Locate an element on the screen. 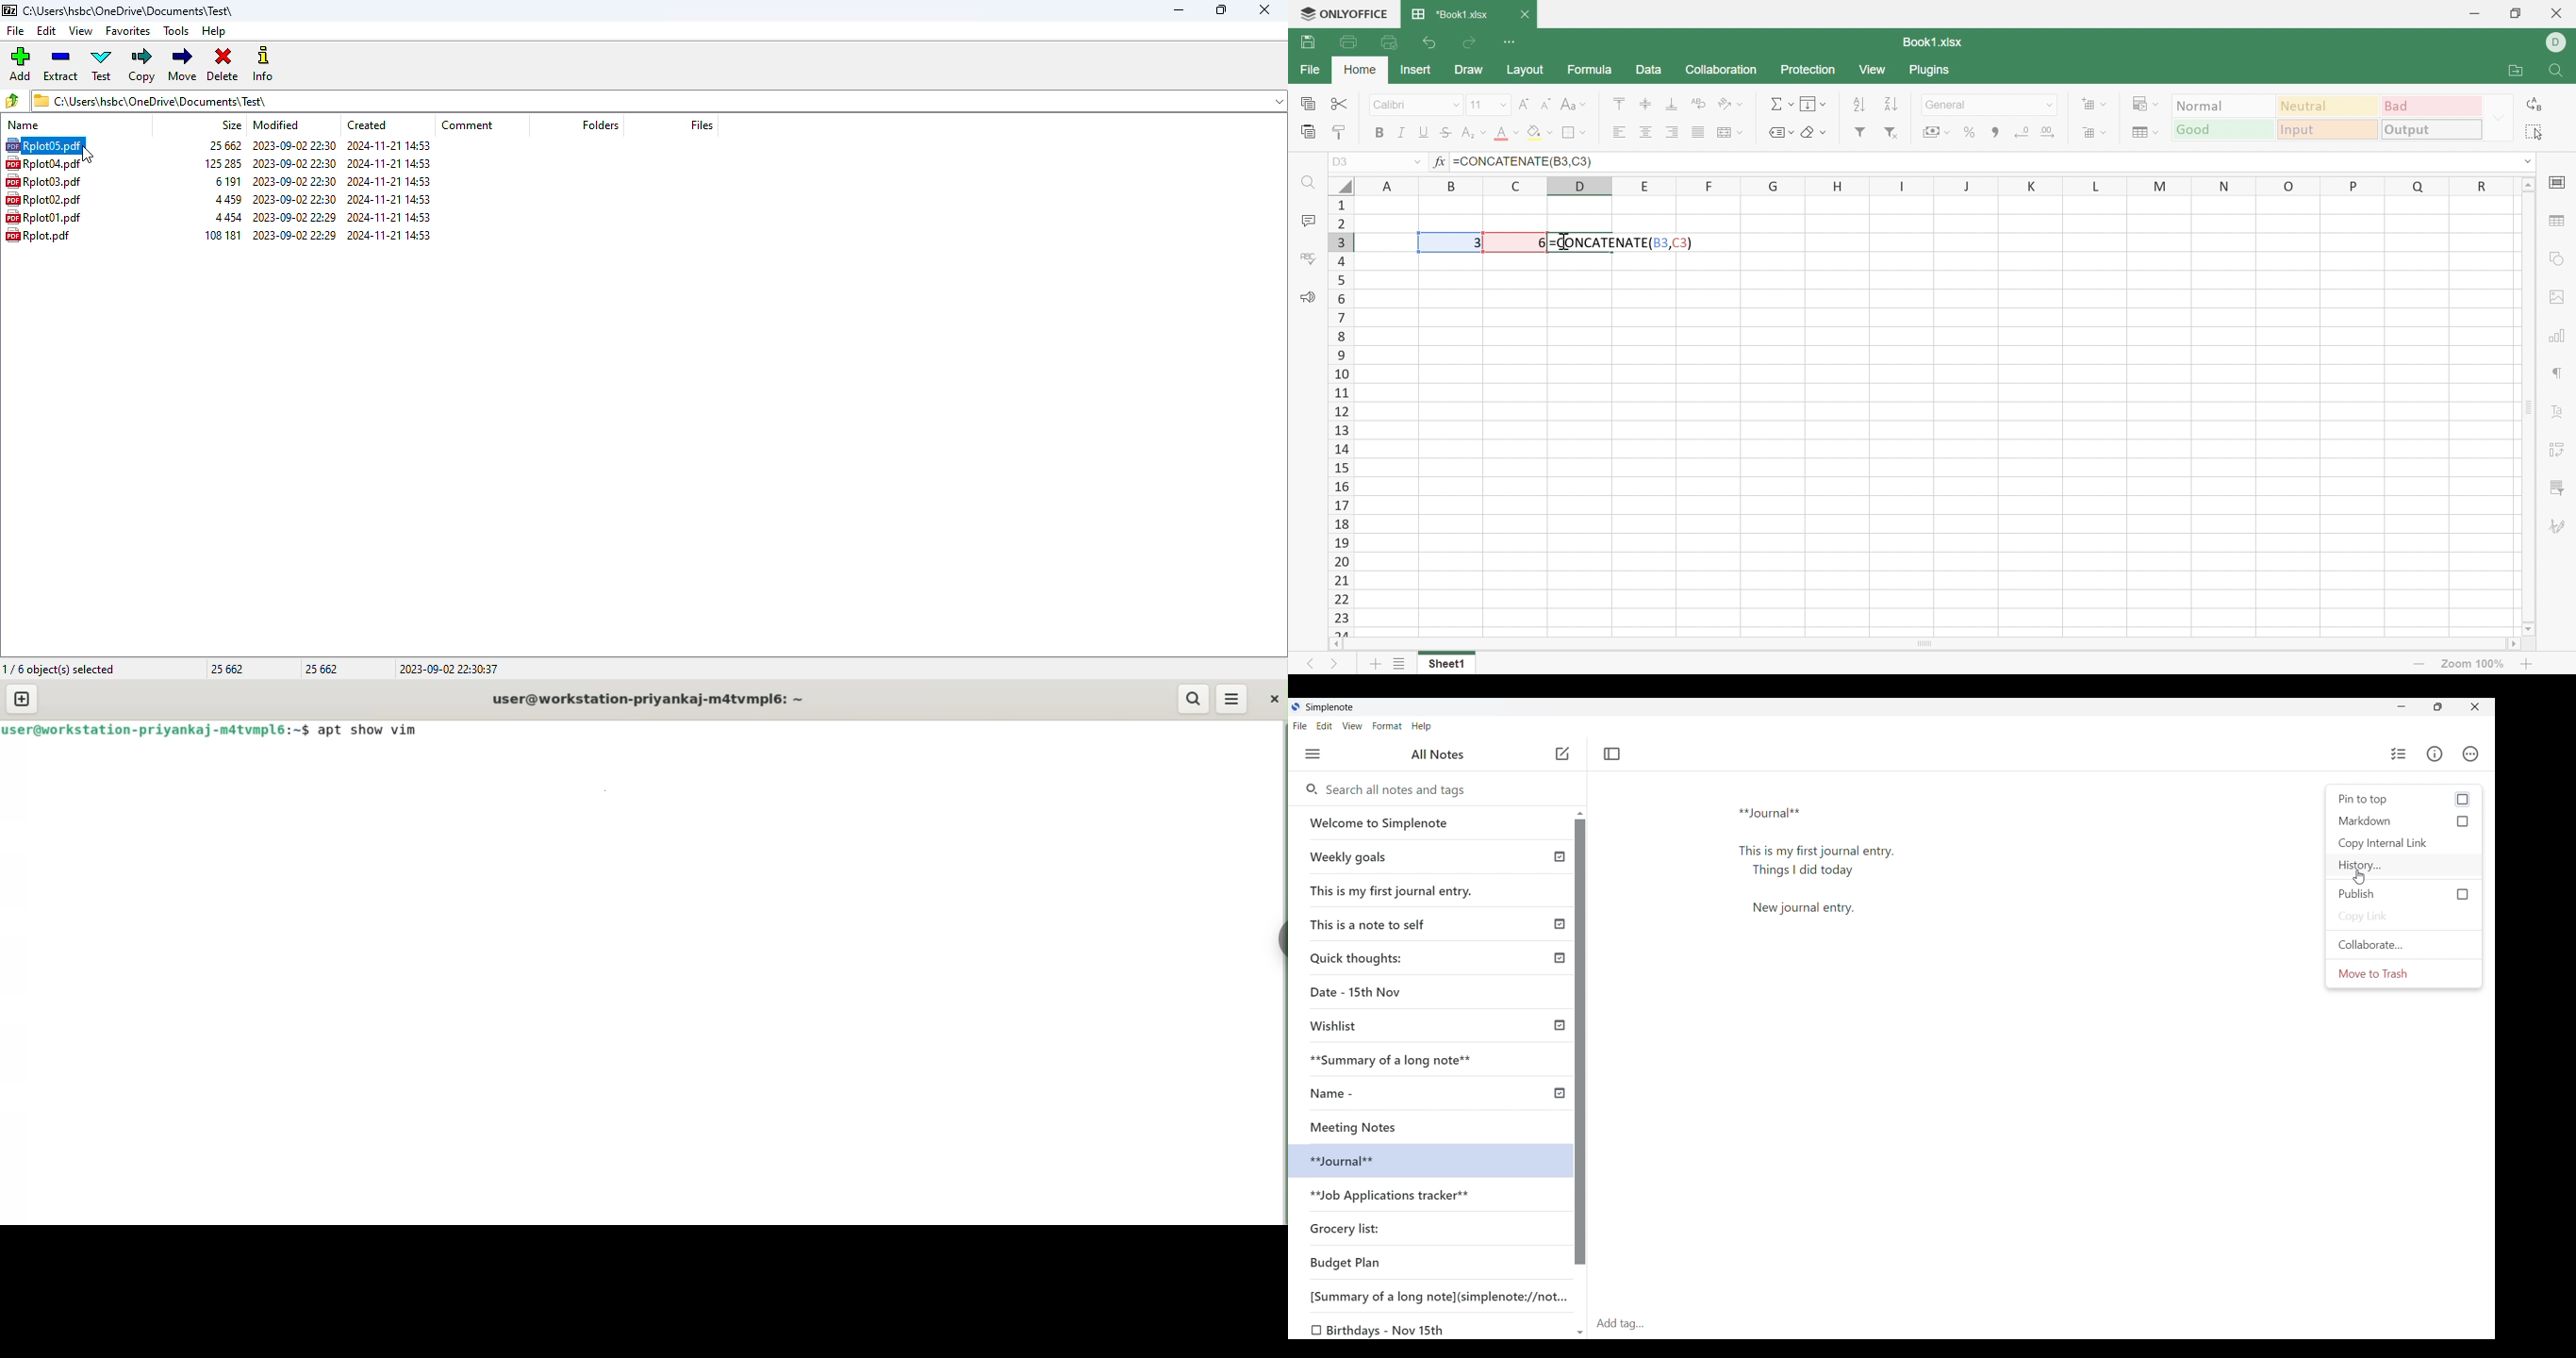 This screenshot has height=1372, width=2576. Show interface in a smaller tab is located at coordinates (2438, 707).